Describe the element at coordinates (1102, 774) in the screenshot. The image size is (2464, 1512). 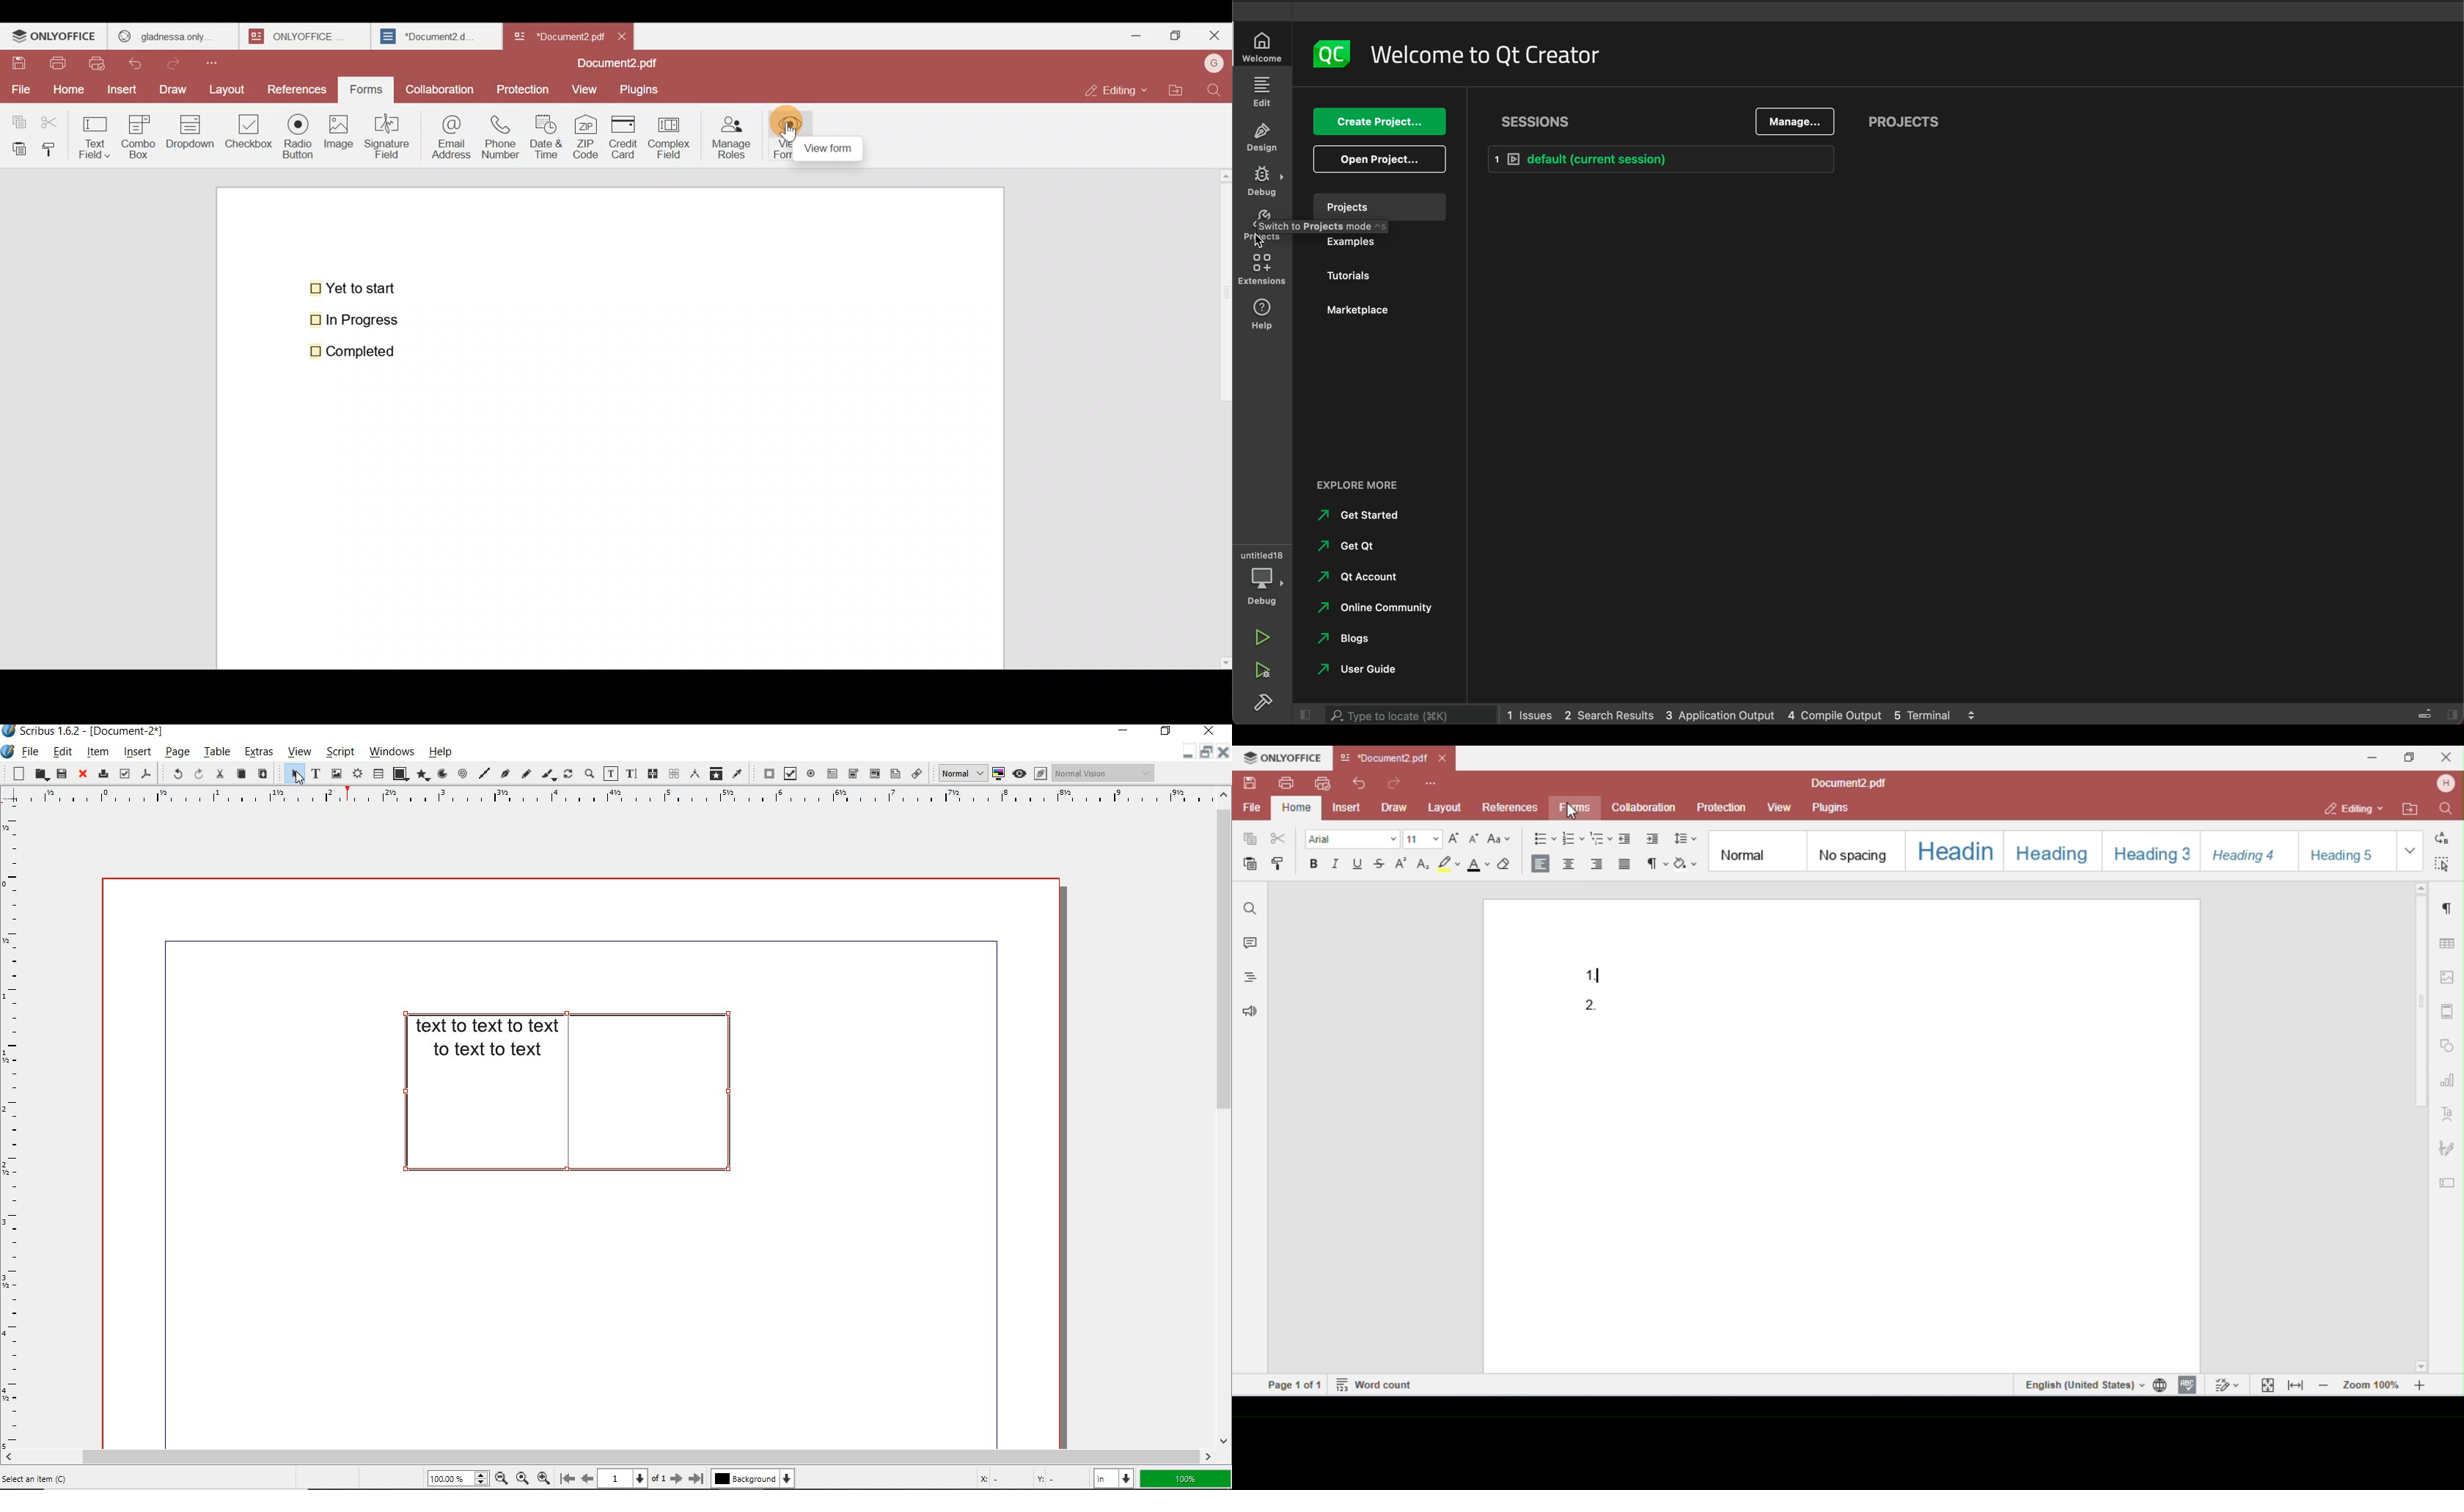
I see `Normal Vision` at that location.